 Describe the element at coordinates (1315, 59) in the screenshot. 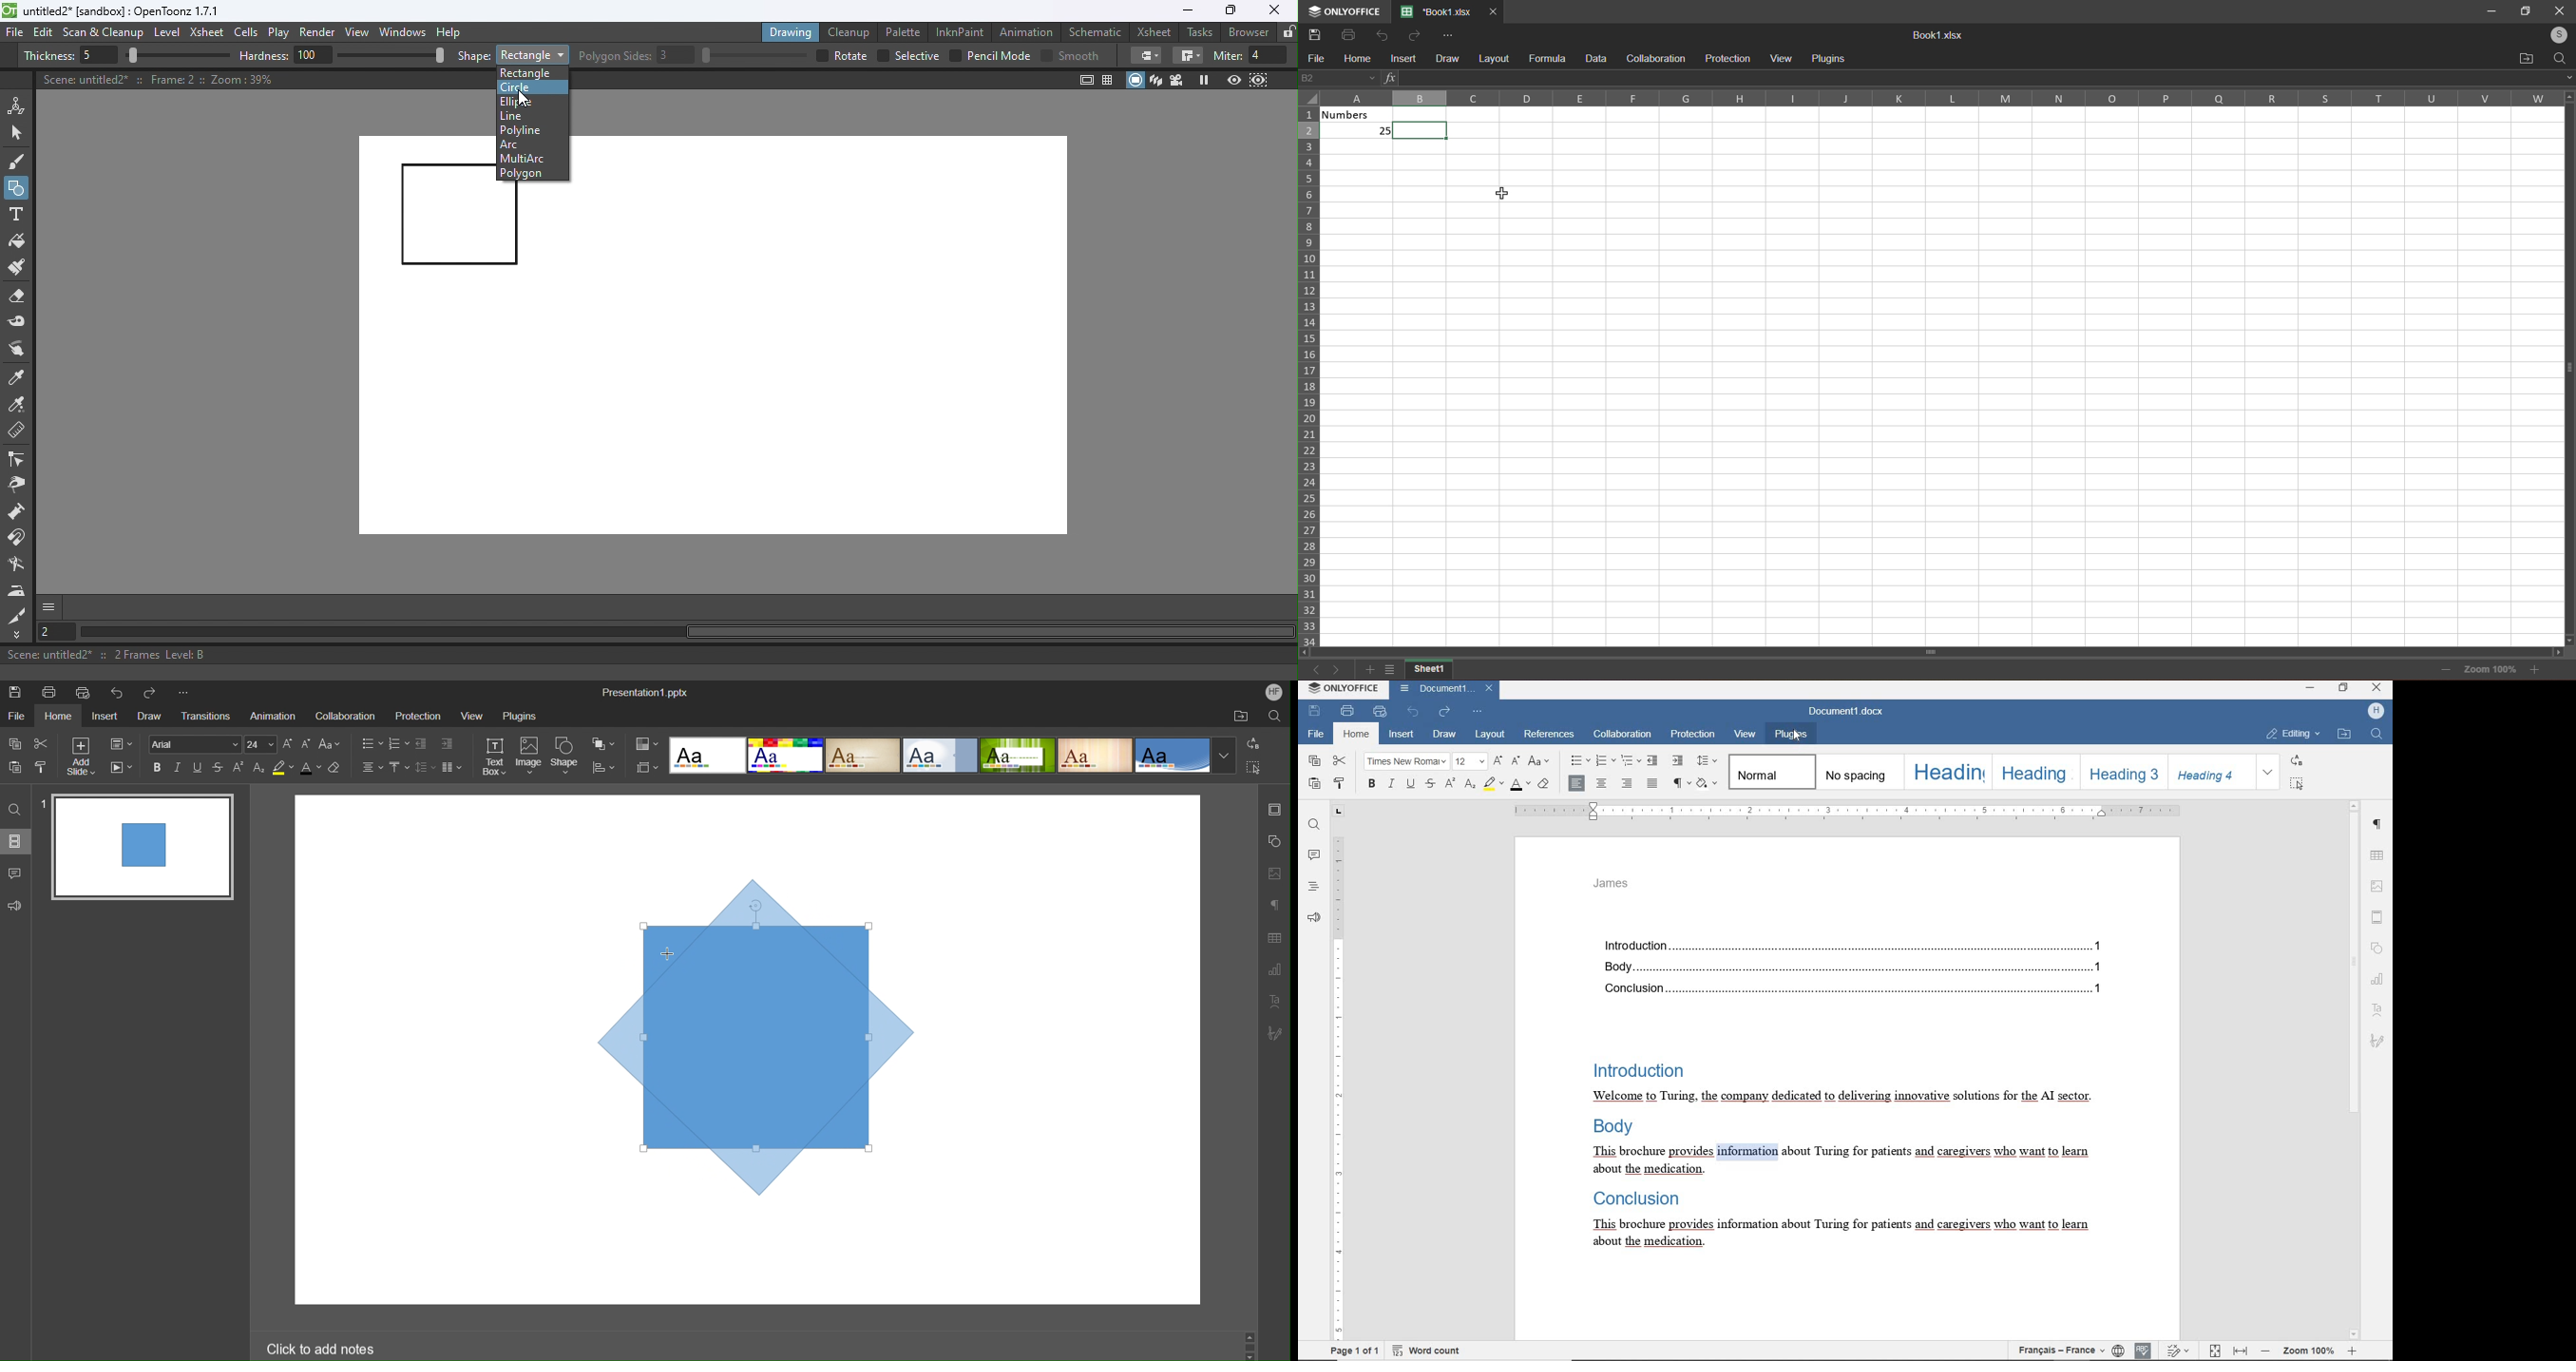

I see `file` at that location.